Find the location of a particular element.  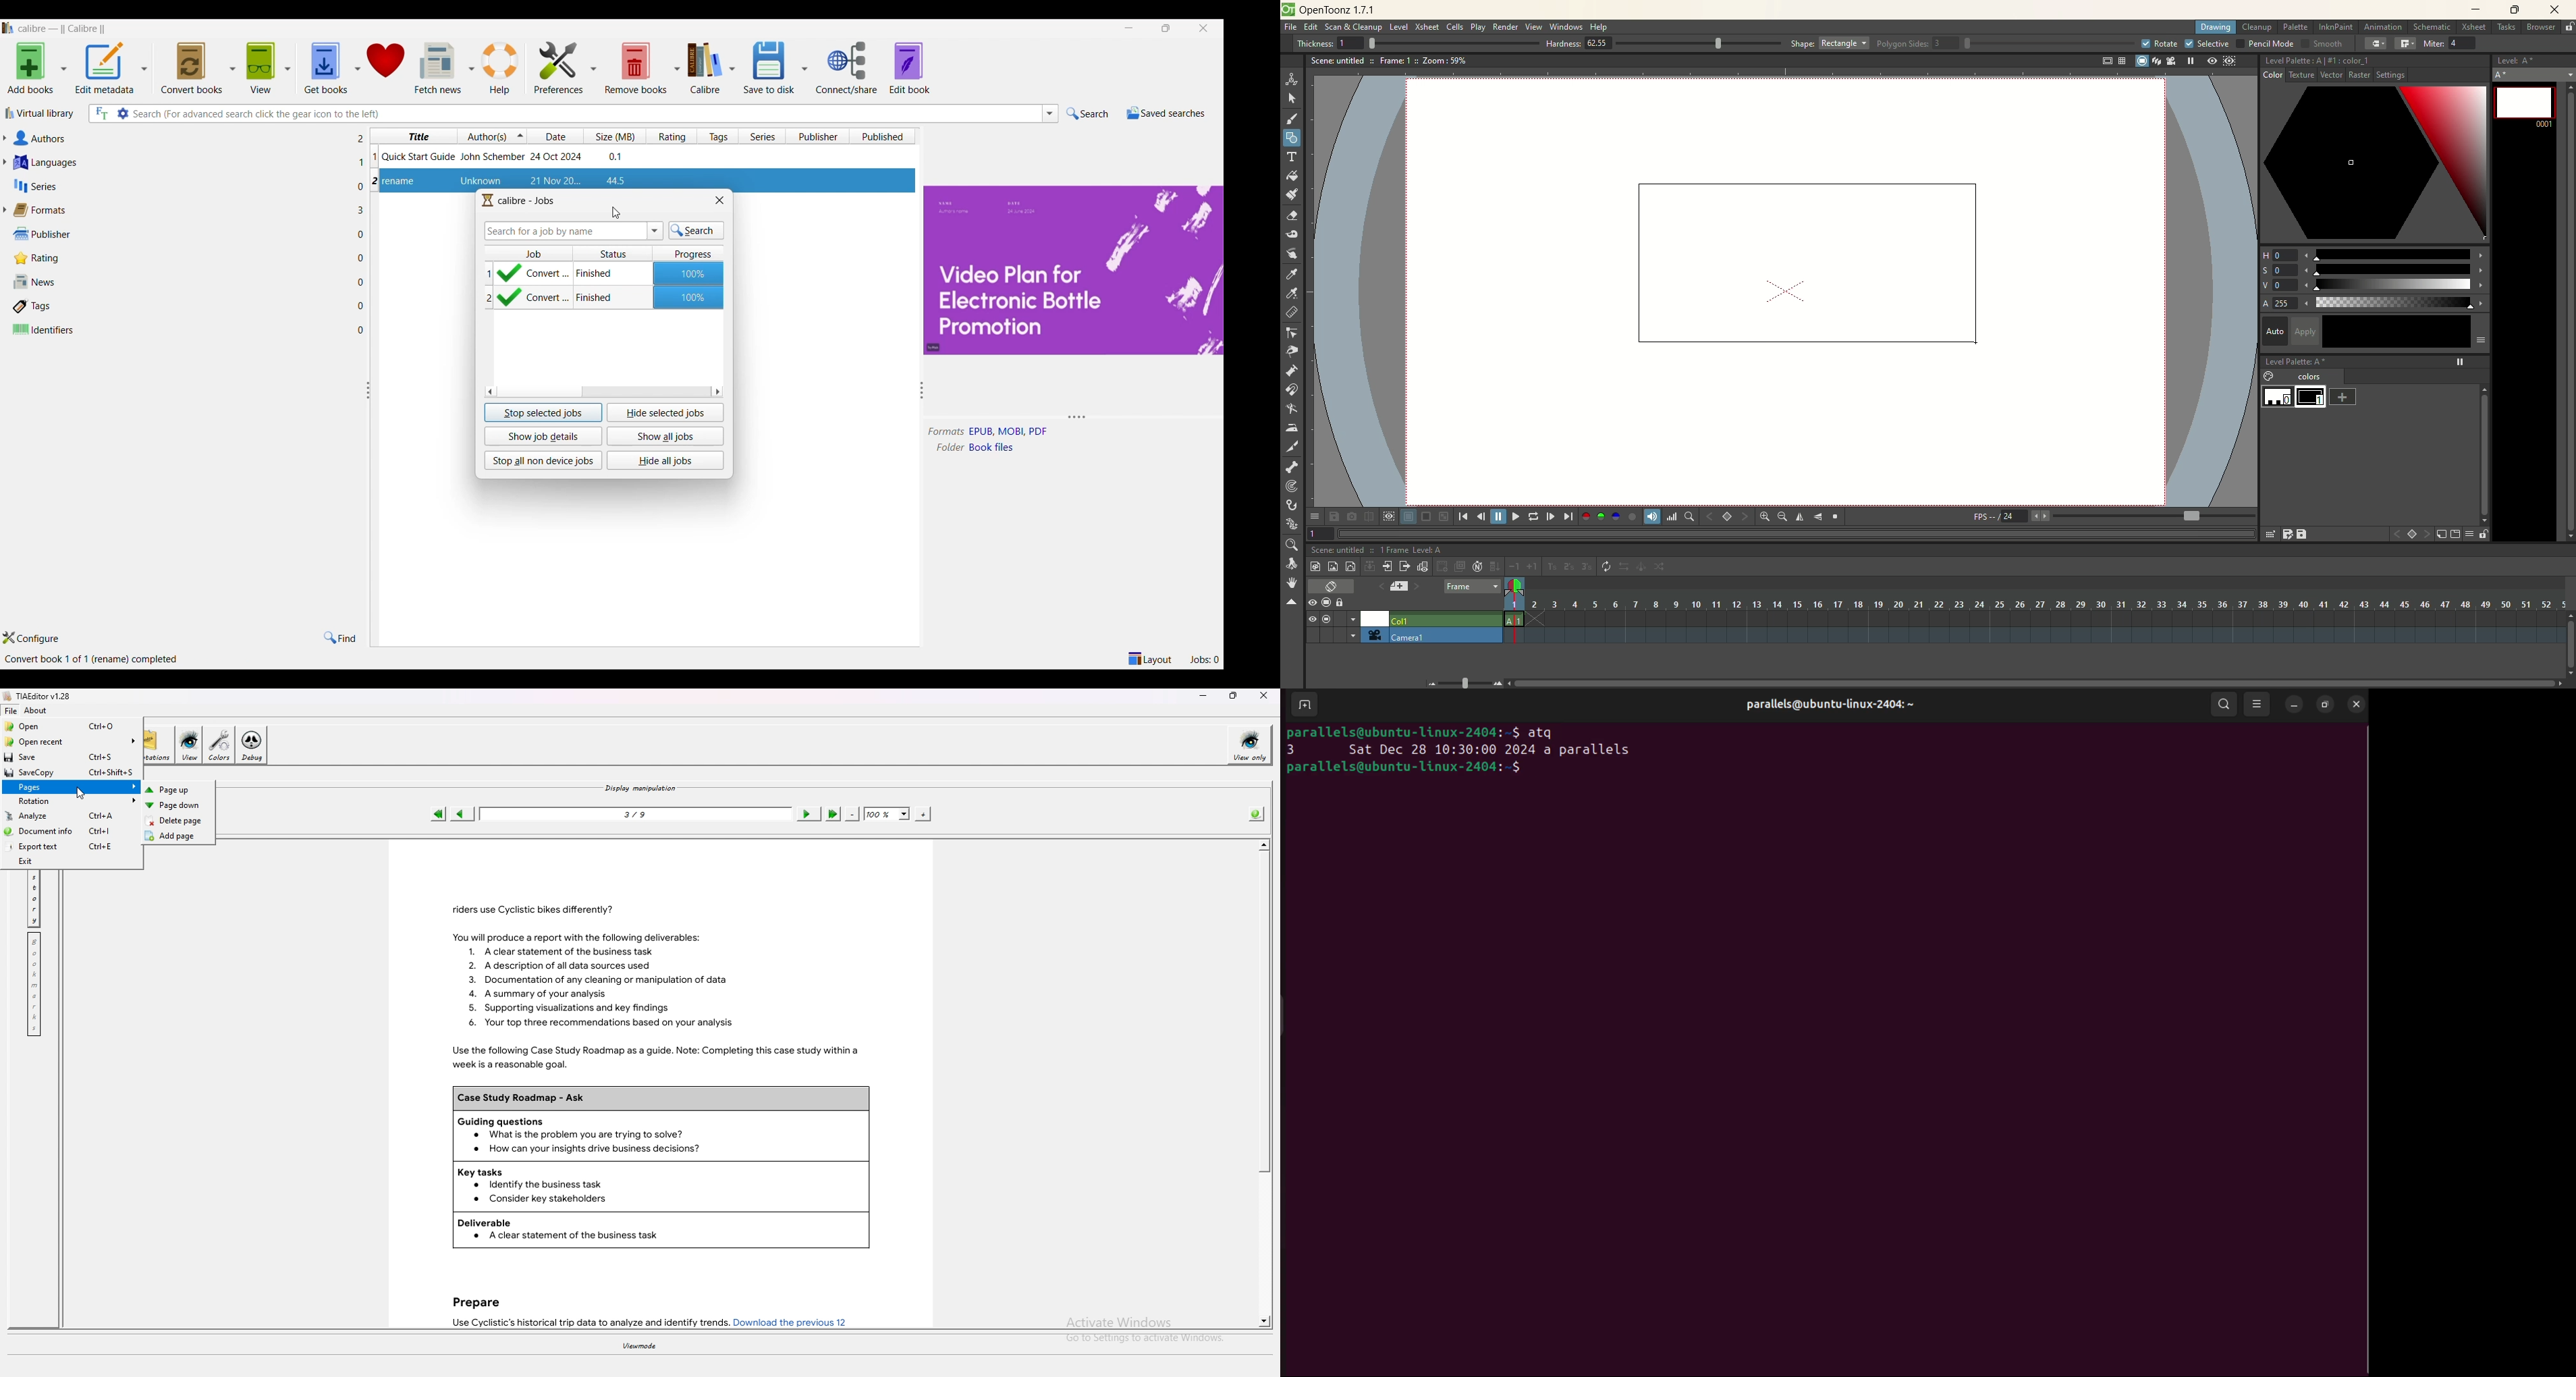

palette is located at coordinates (2297, 27).